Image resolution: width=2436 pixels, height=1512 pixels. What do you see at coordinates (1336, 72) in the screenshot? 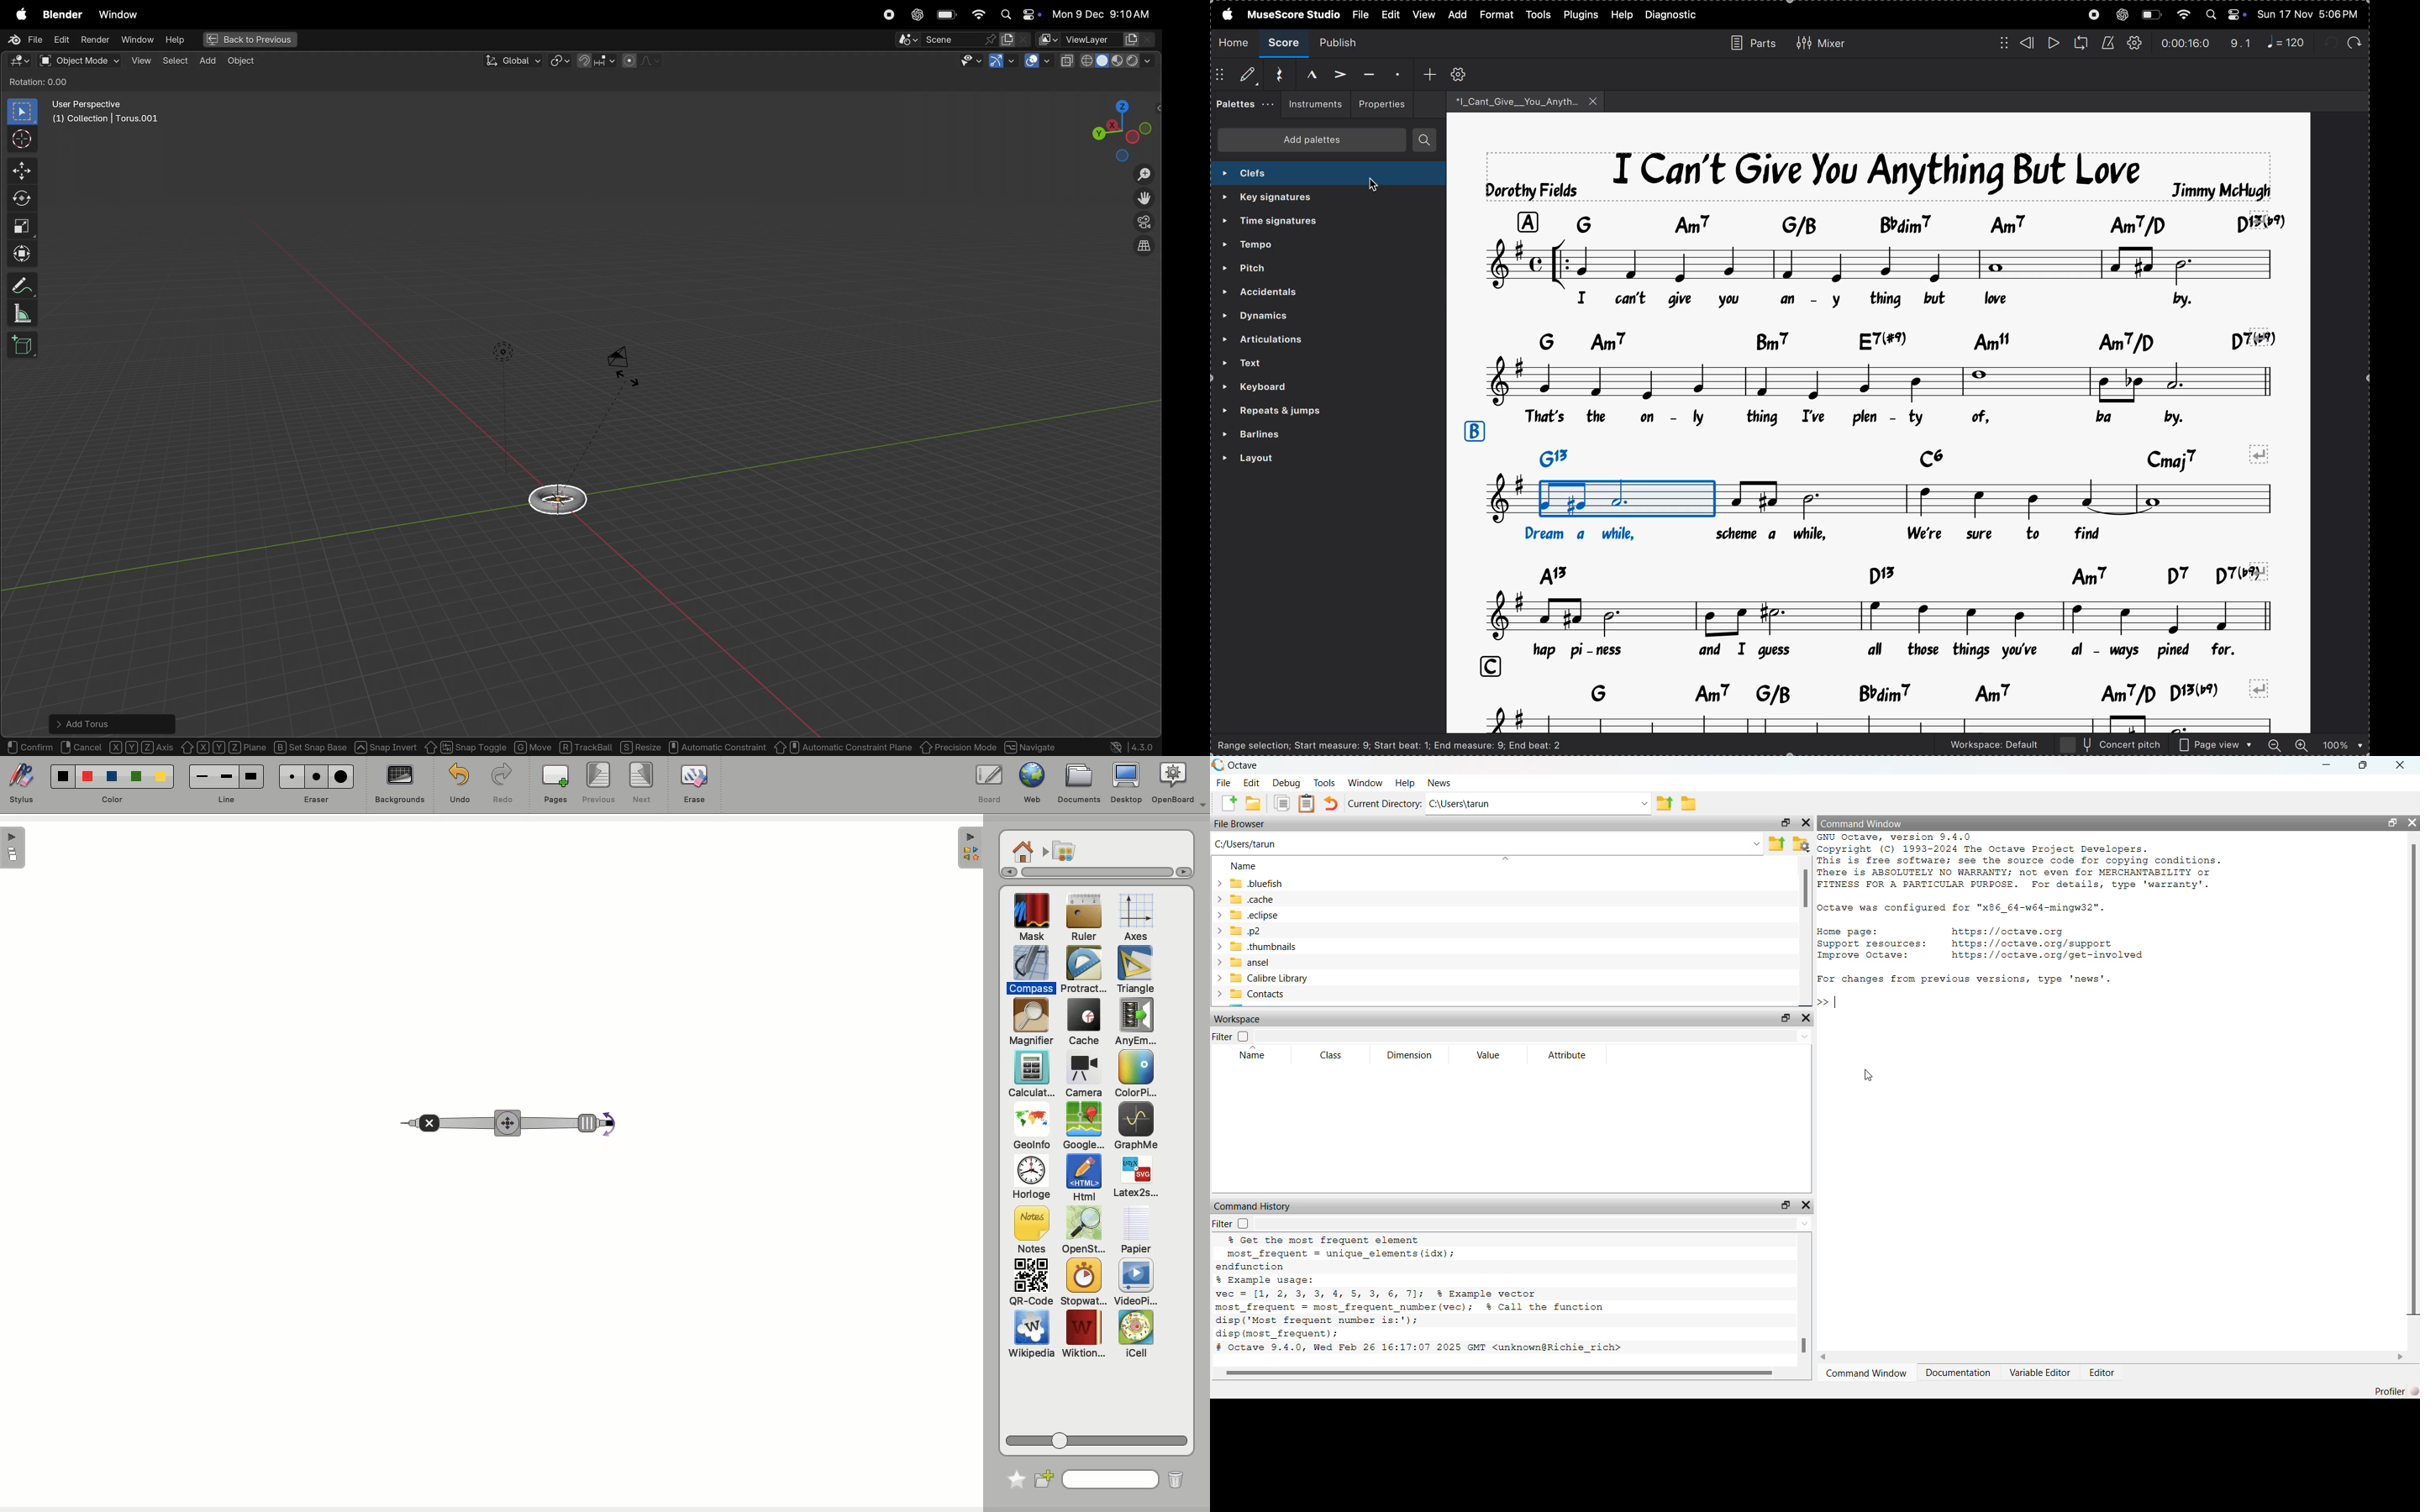
I see `accent` at bounding box center [1336, 72].